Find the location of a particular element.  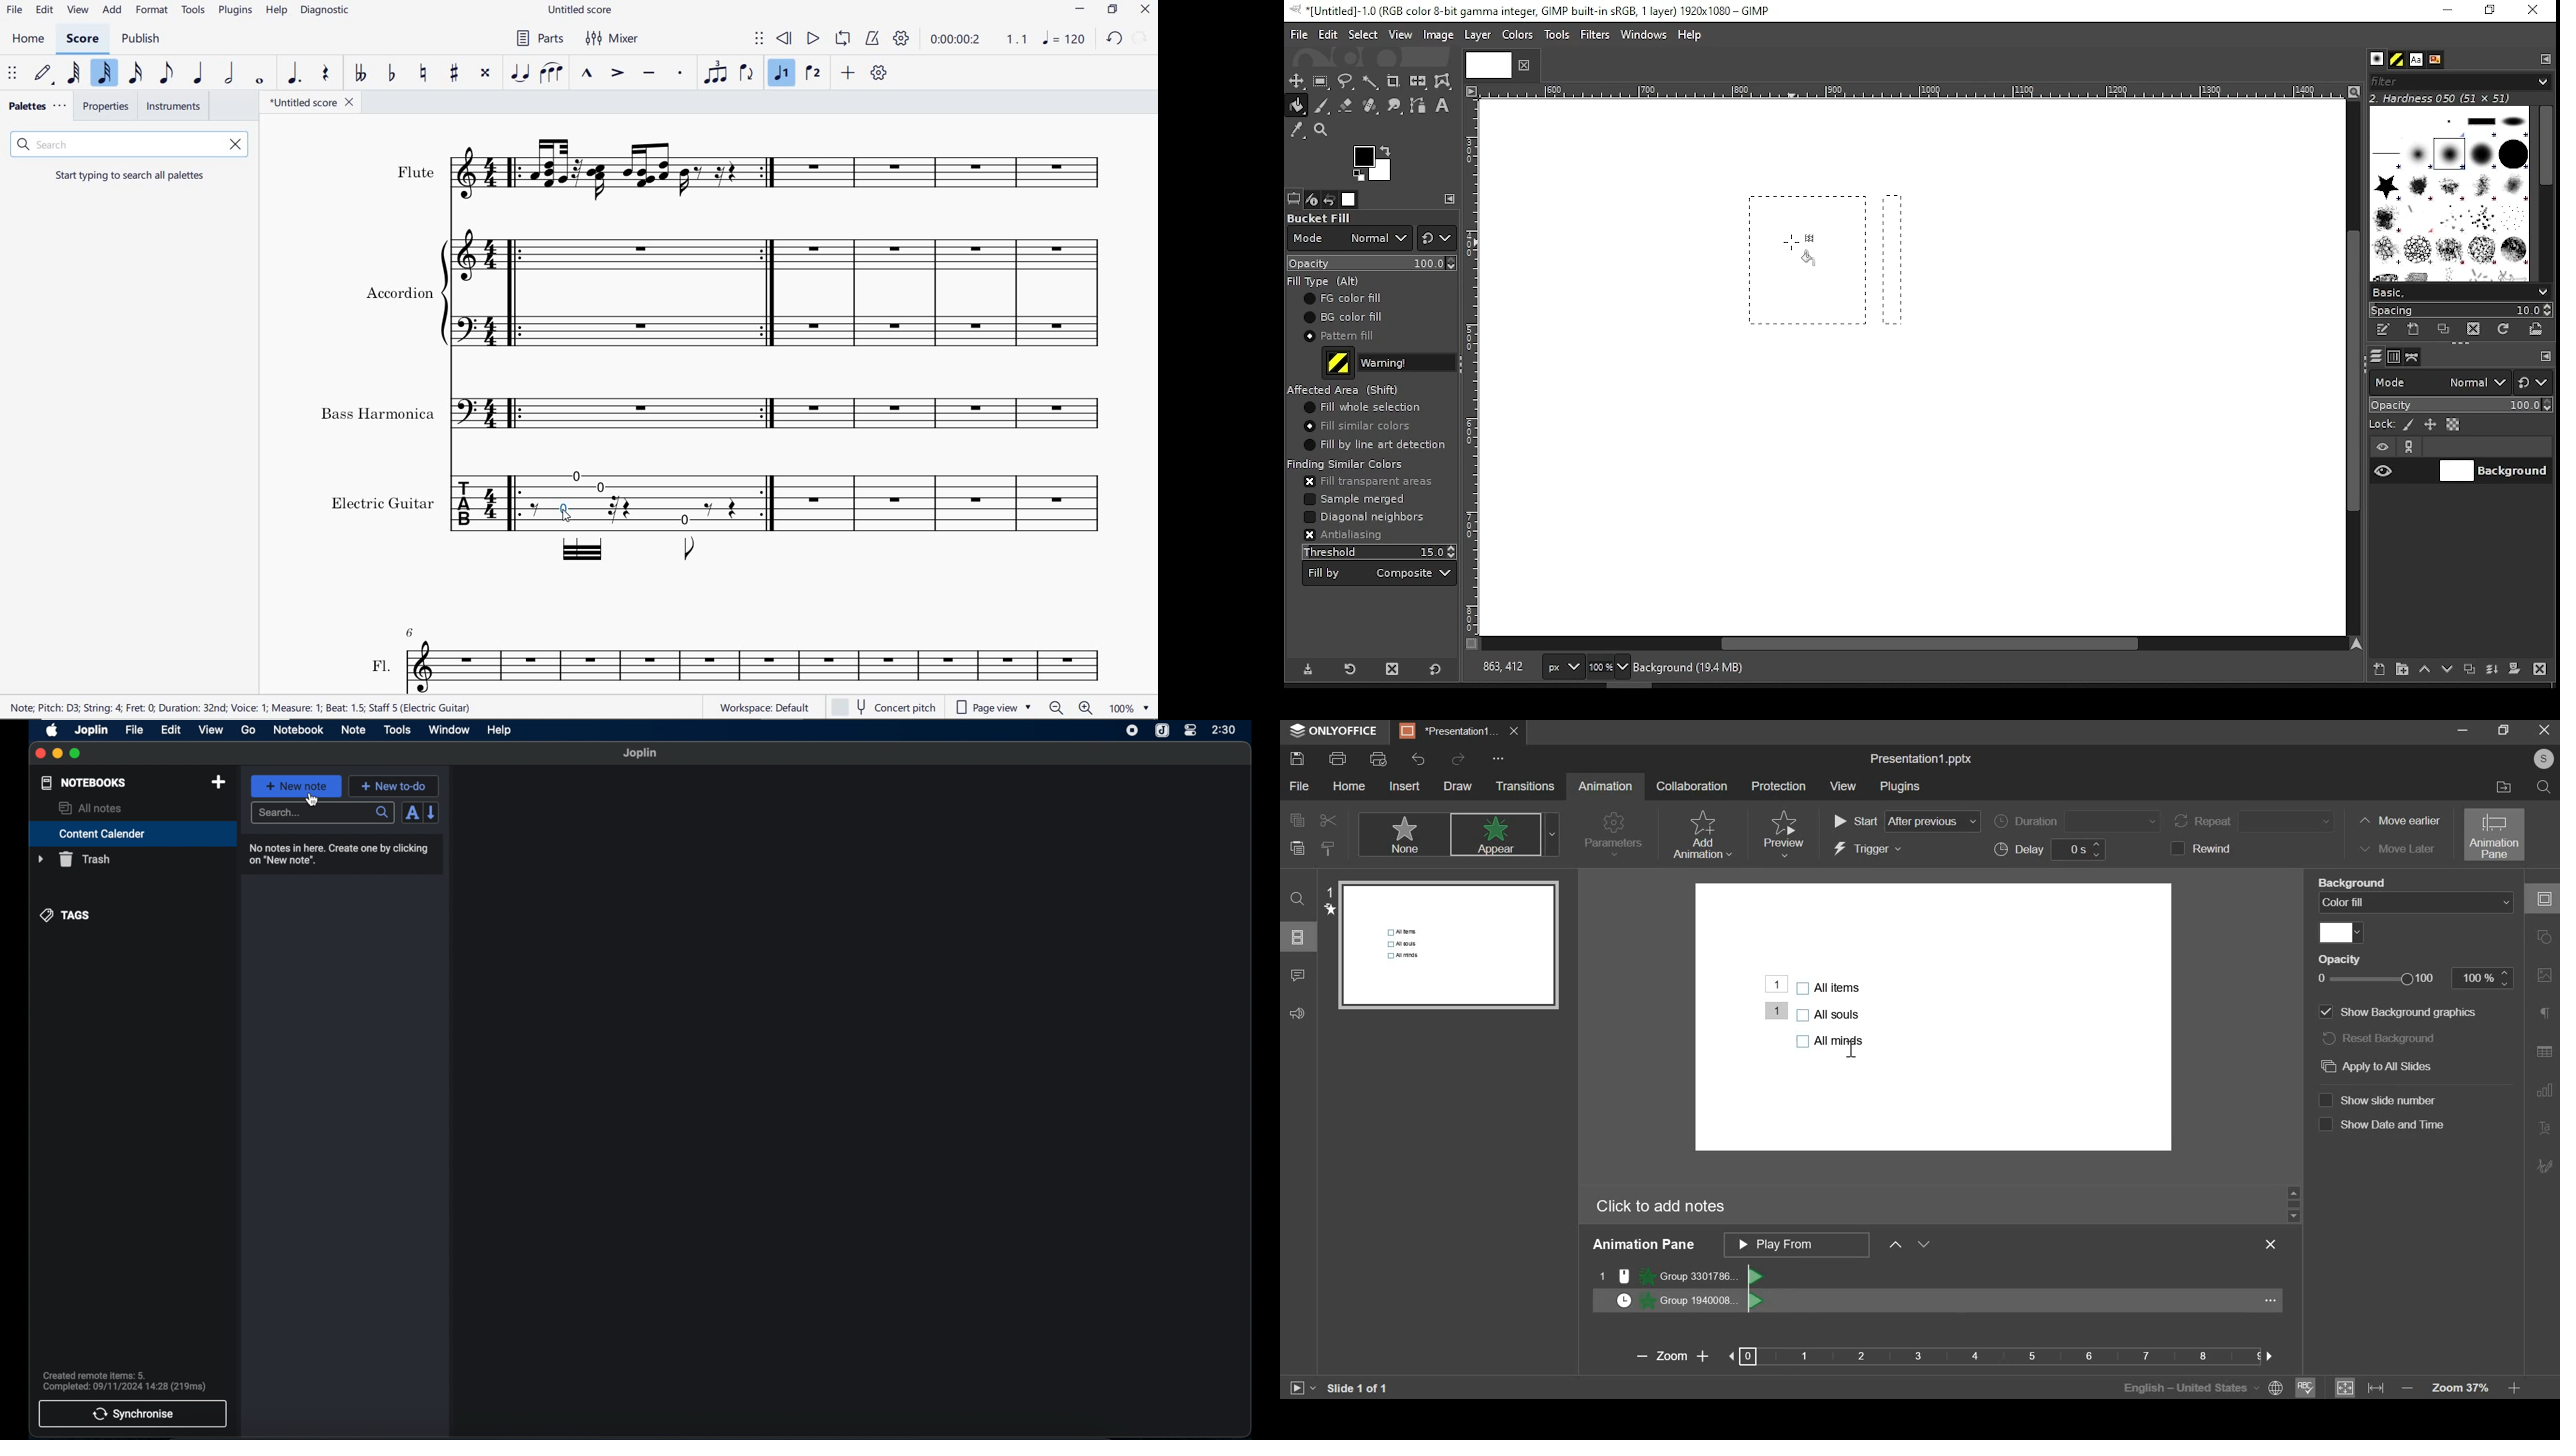

opacity slider is located at coordinates (2409, 978).